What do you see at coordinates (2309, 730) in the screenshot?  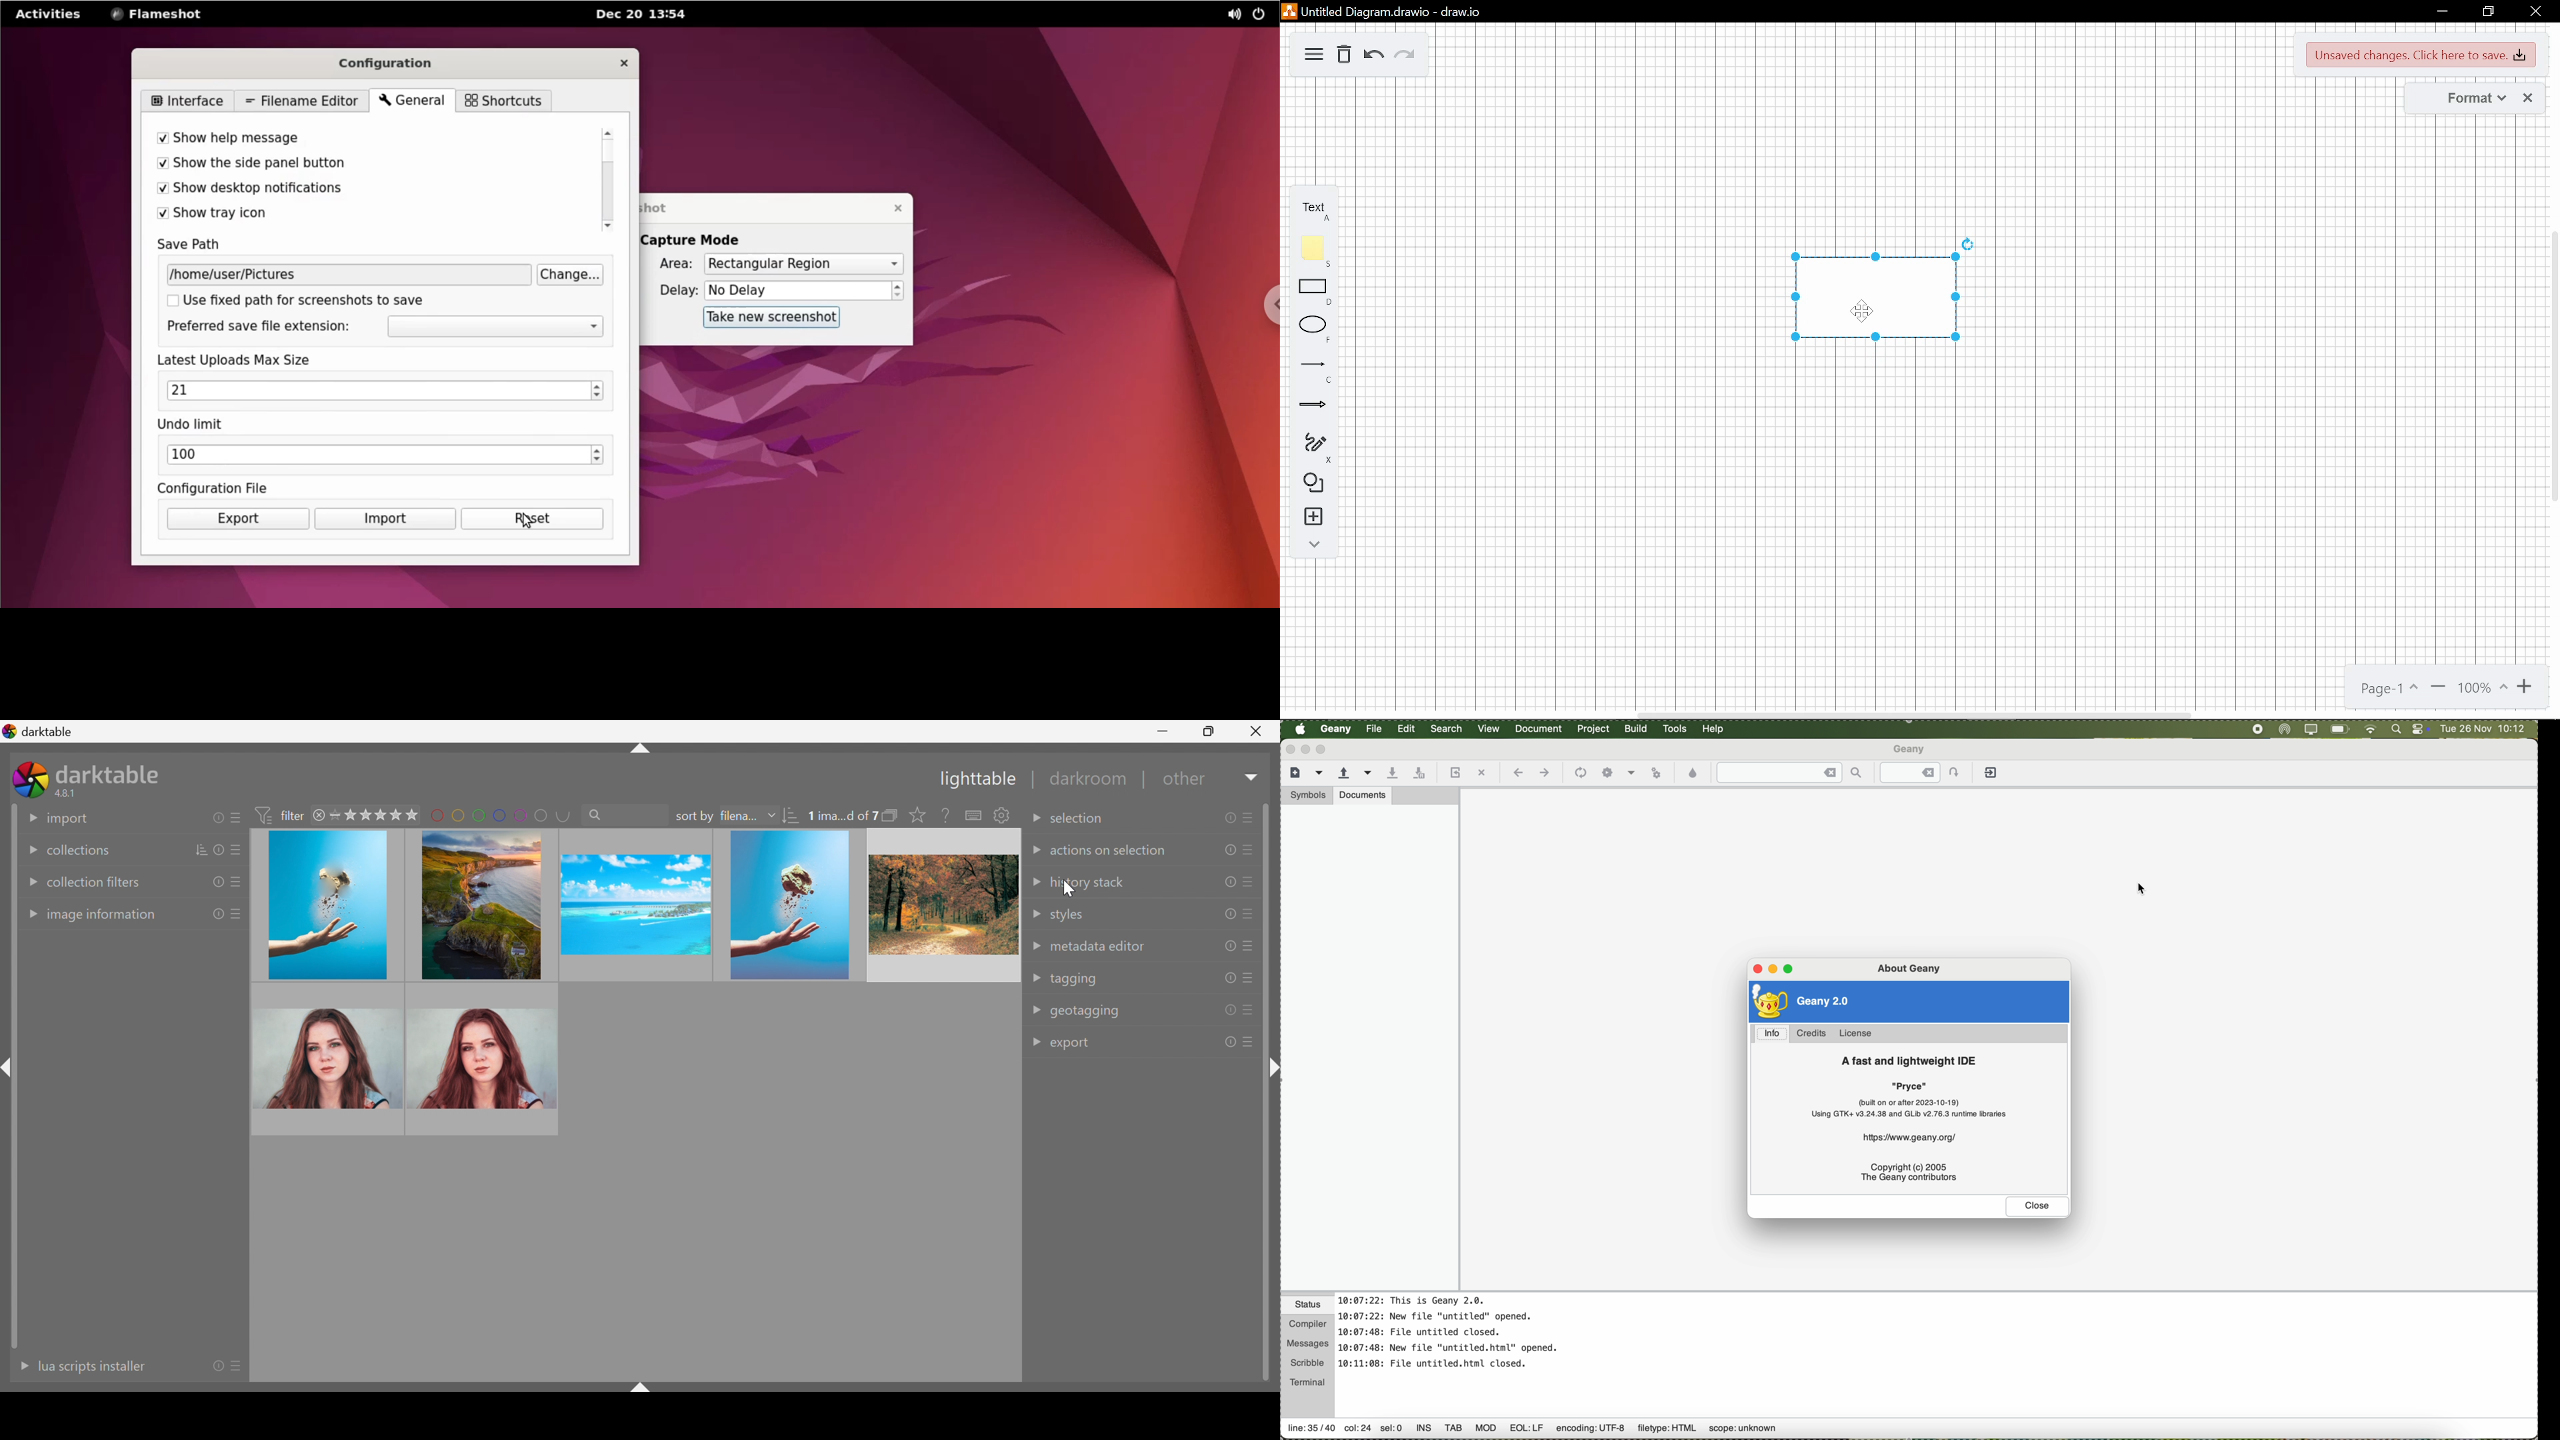 I see `screen` at bounding box center [2309, 730].